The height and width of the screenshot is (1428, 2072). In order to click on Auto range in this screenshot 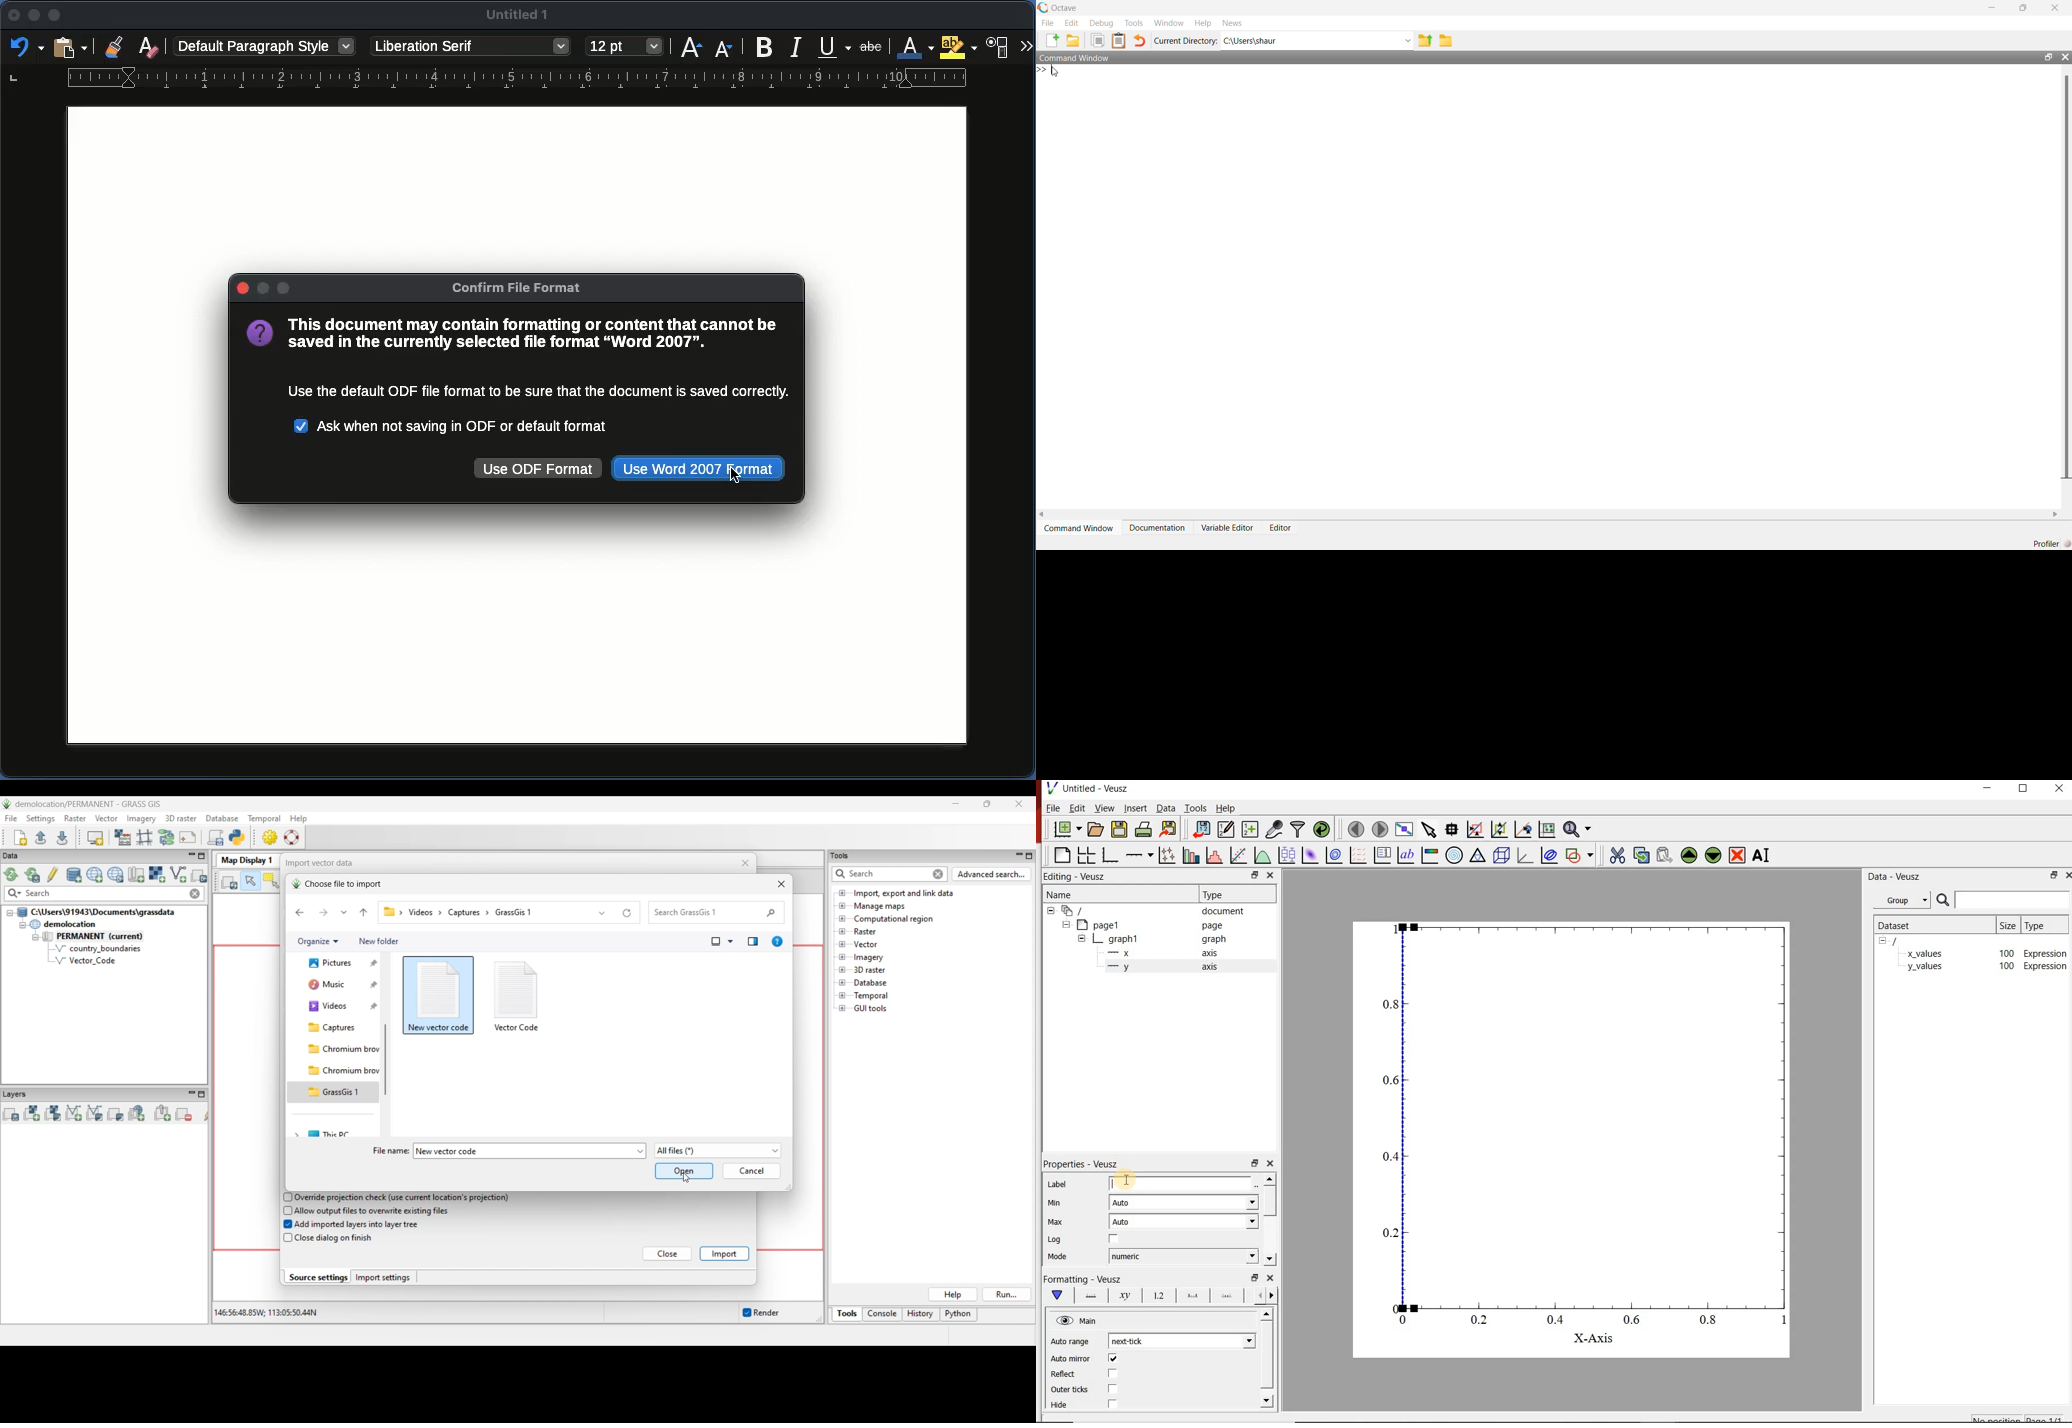, I will do `click(1071, 1342)`.